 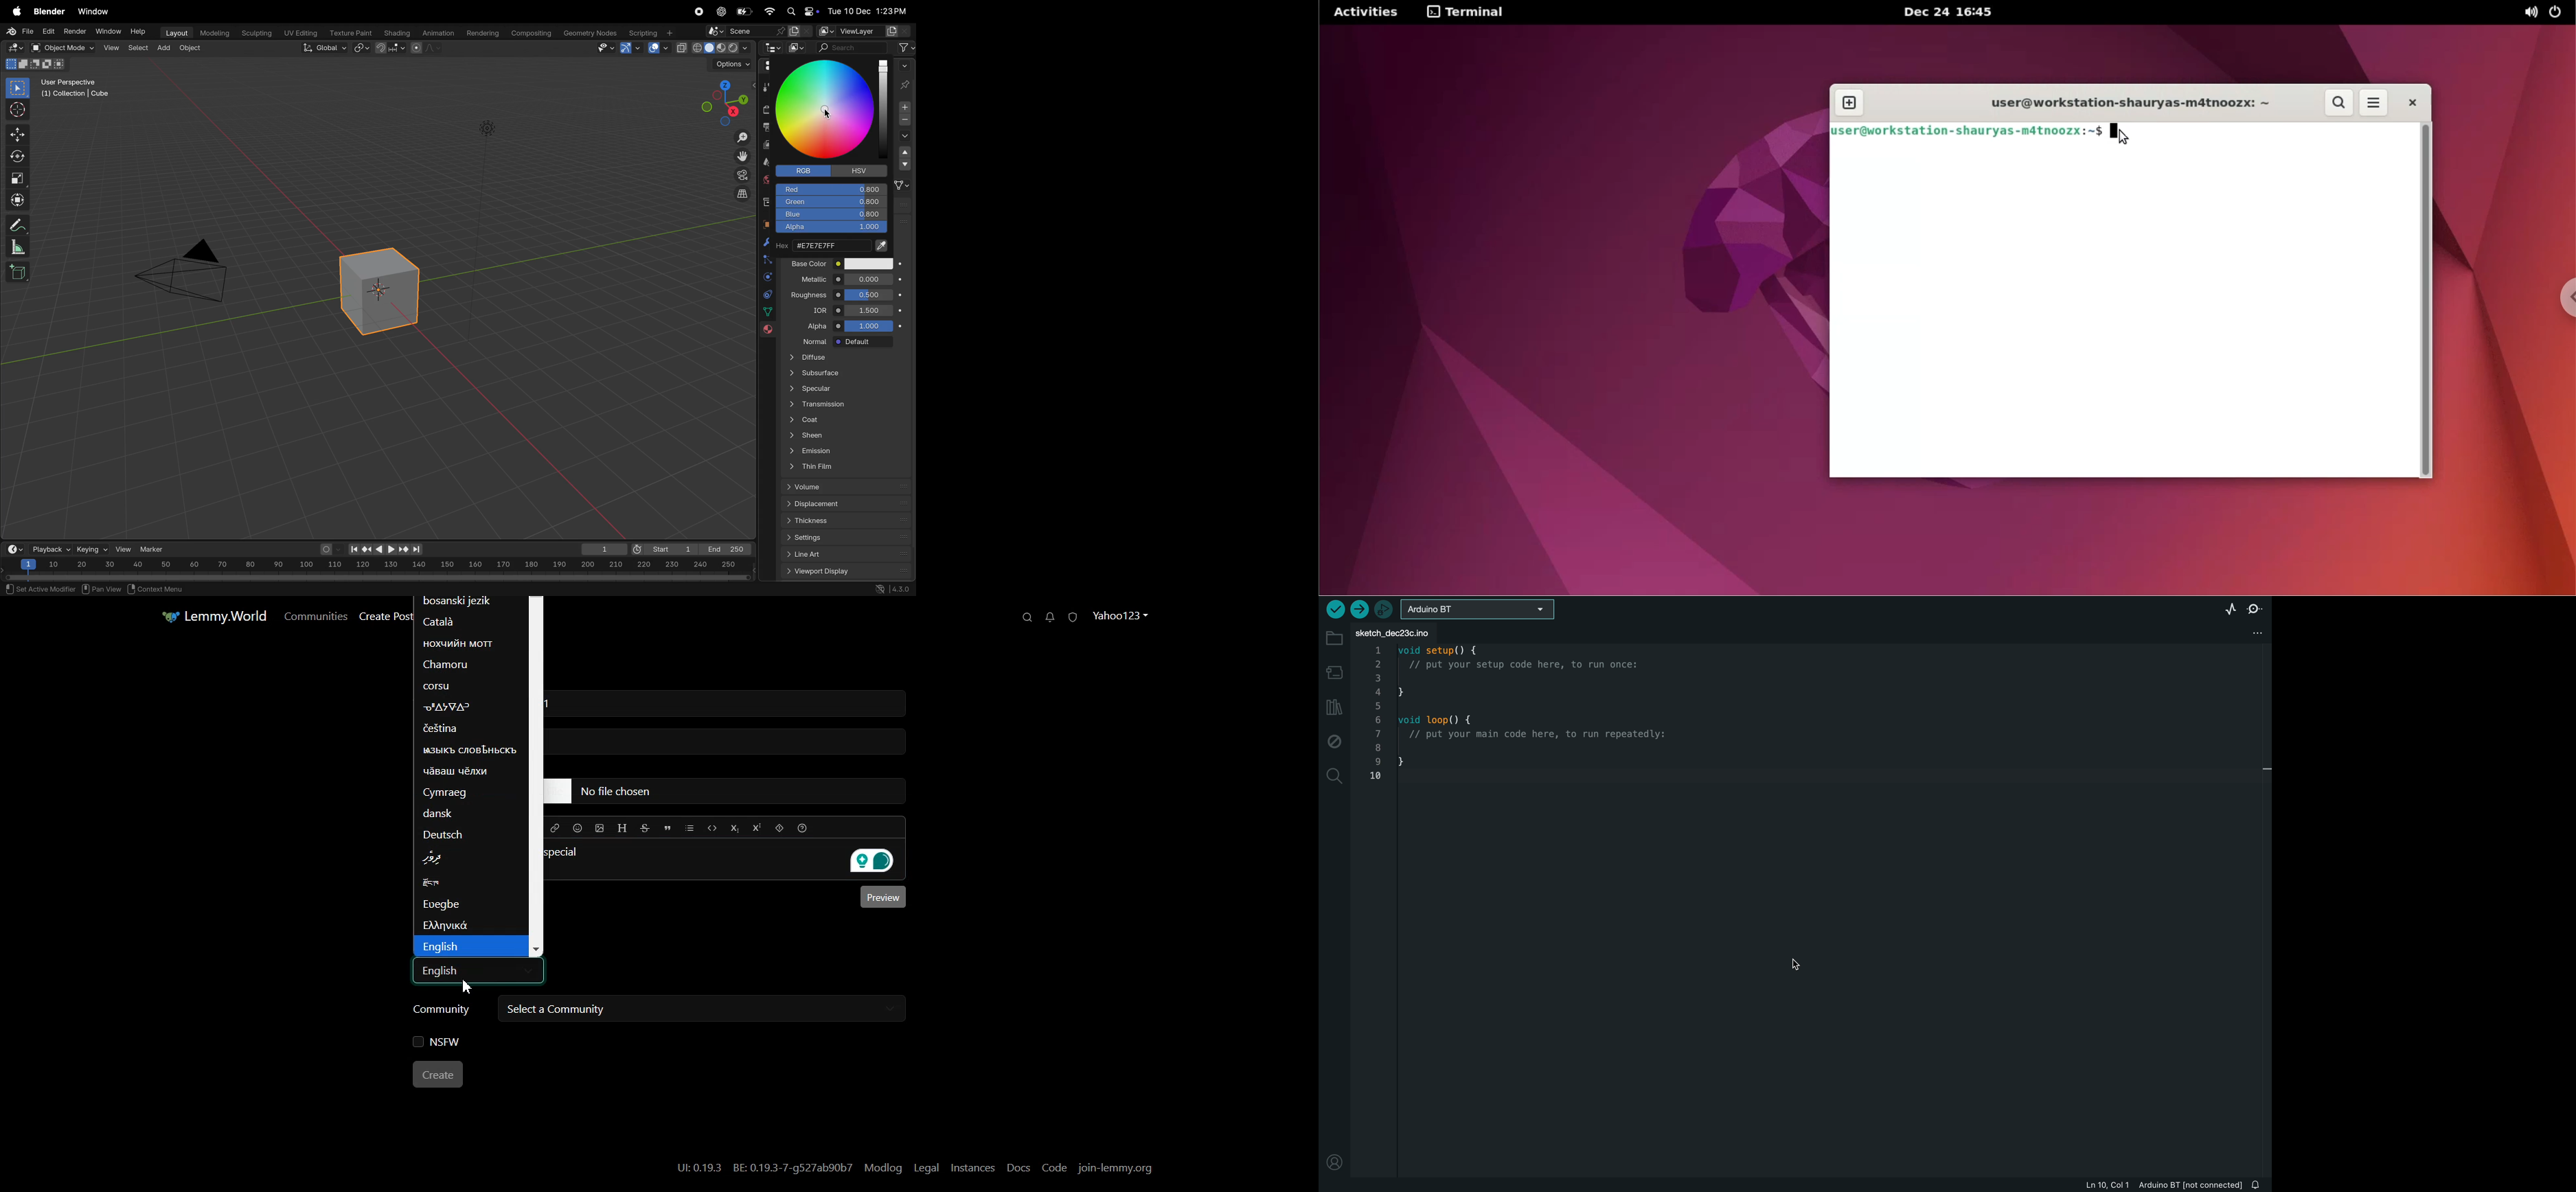 What do you see at coordinates (658, 48) in the screenshot?
I see `show overlays` at bounding box center [658, 48].